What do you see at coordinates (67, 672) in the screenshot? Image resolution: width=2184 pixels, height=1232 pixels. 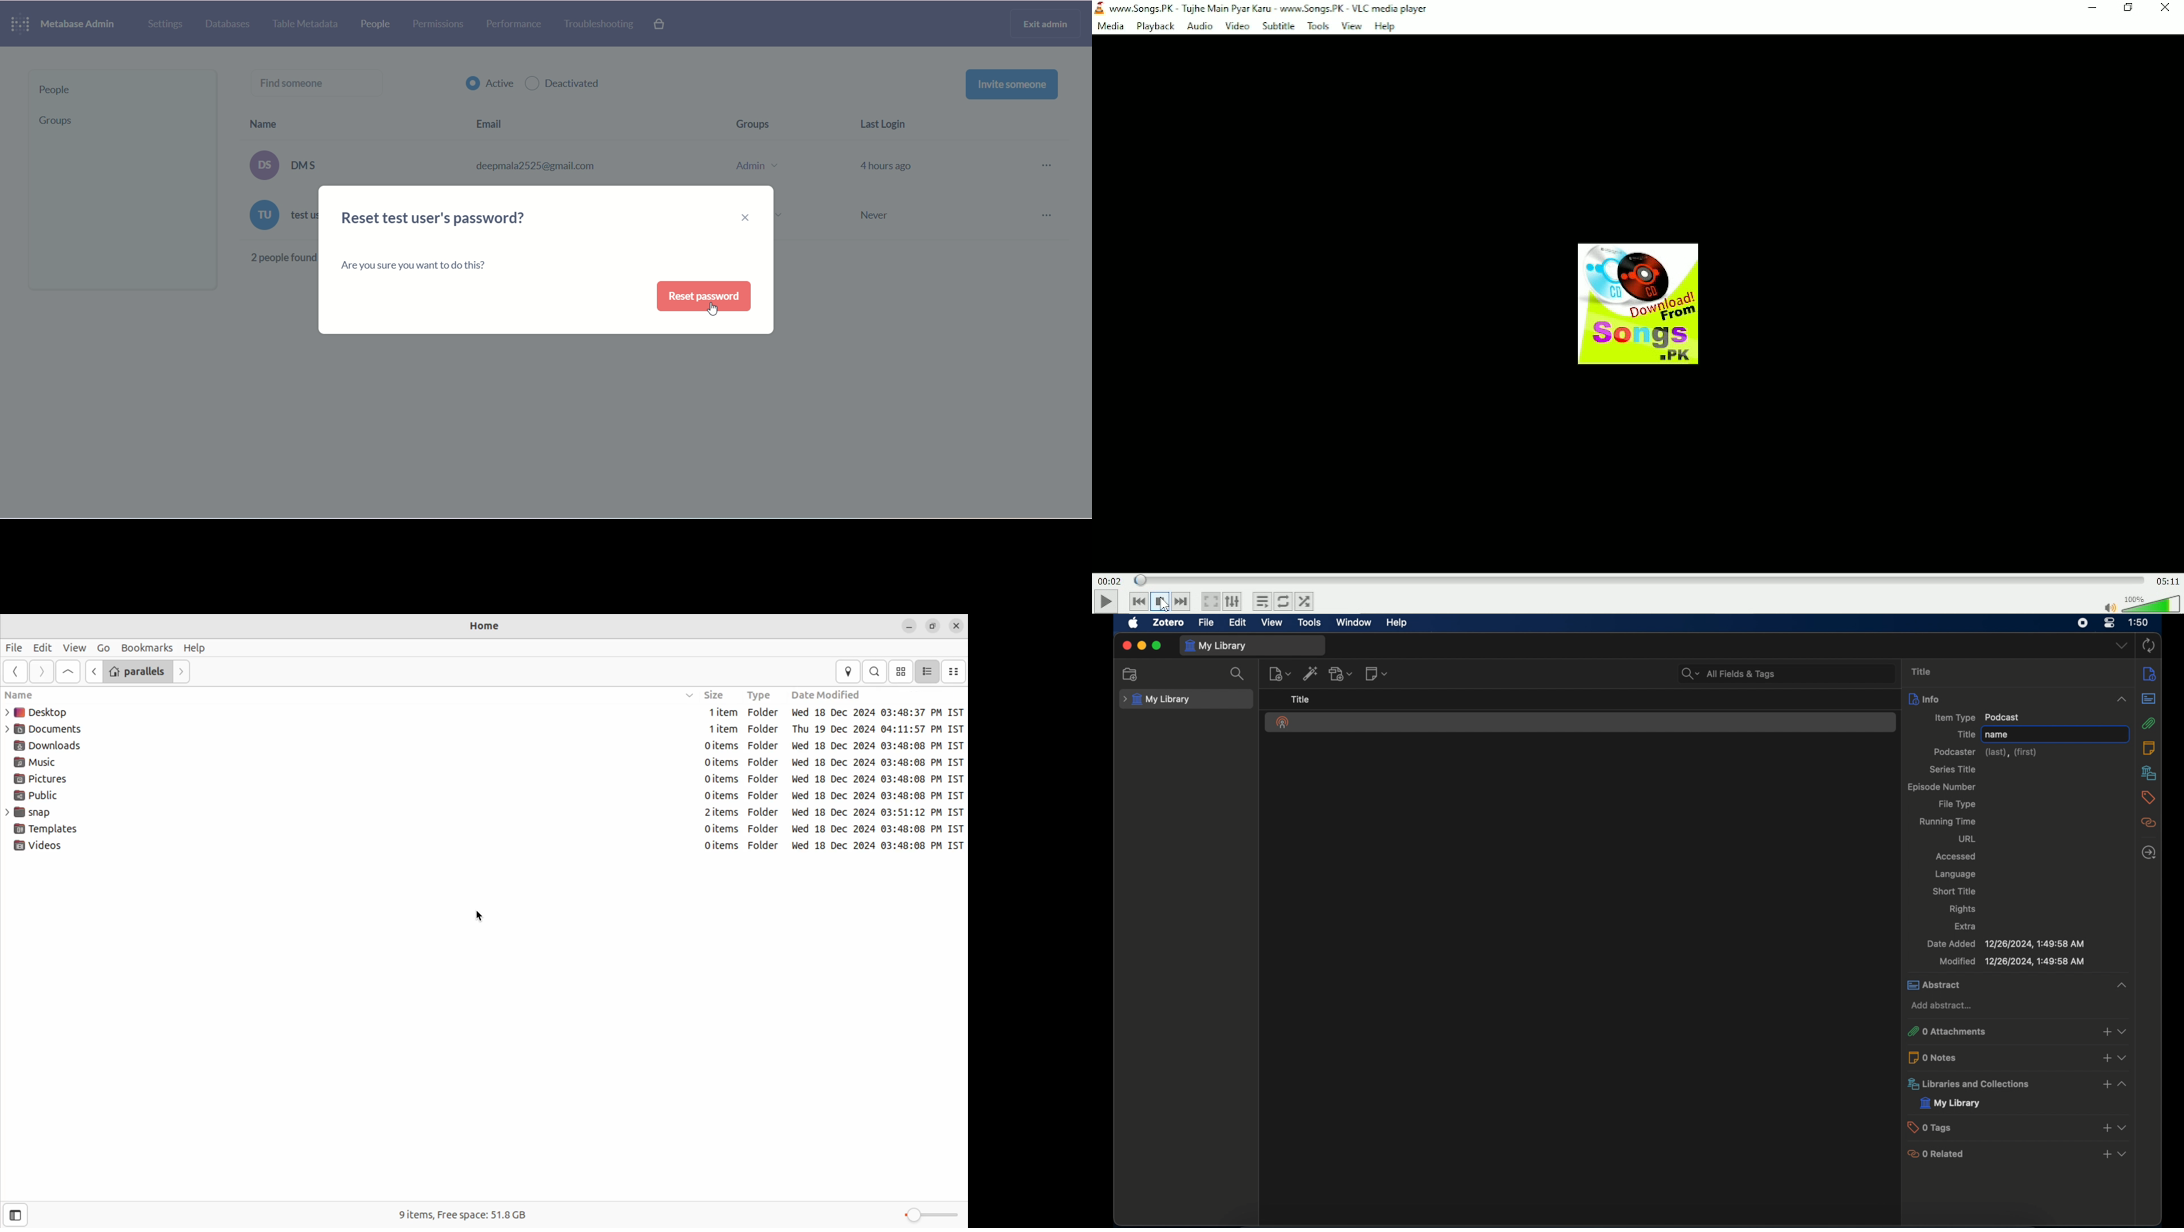 I see `Go first` at bounding box center [67, 672].